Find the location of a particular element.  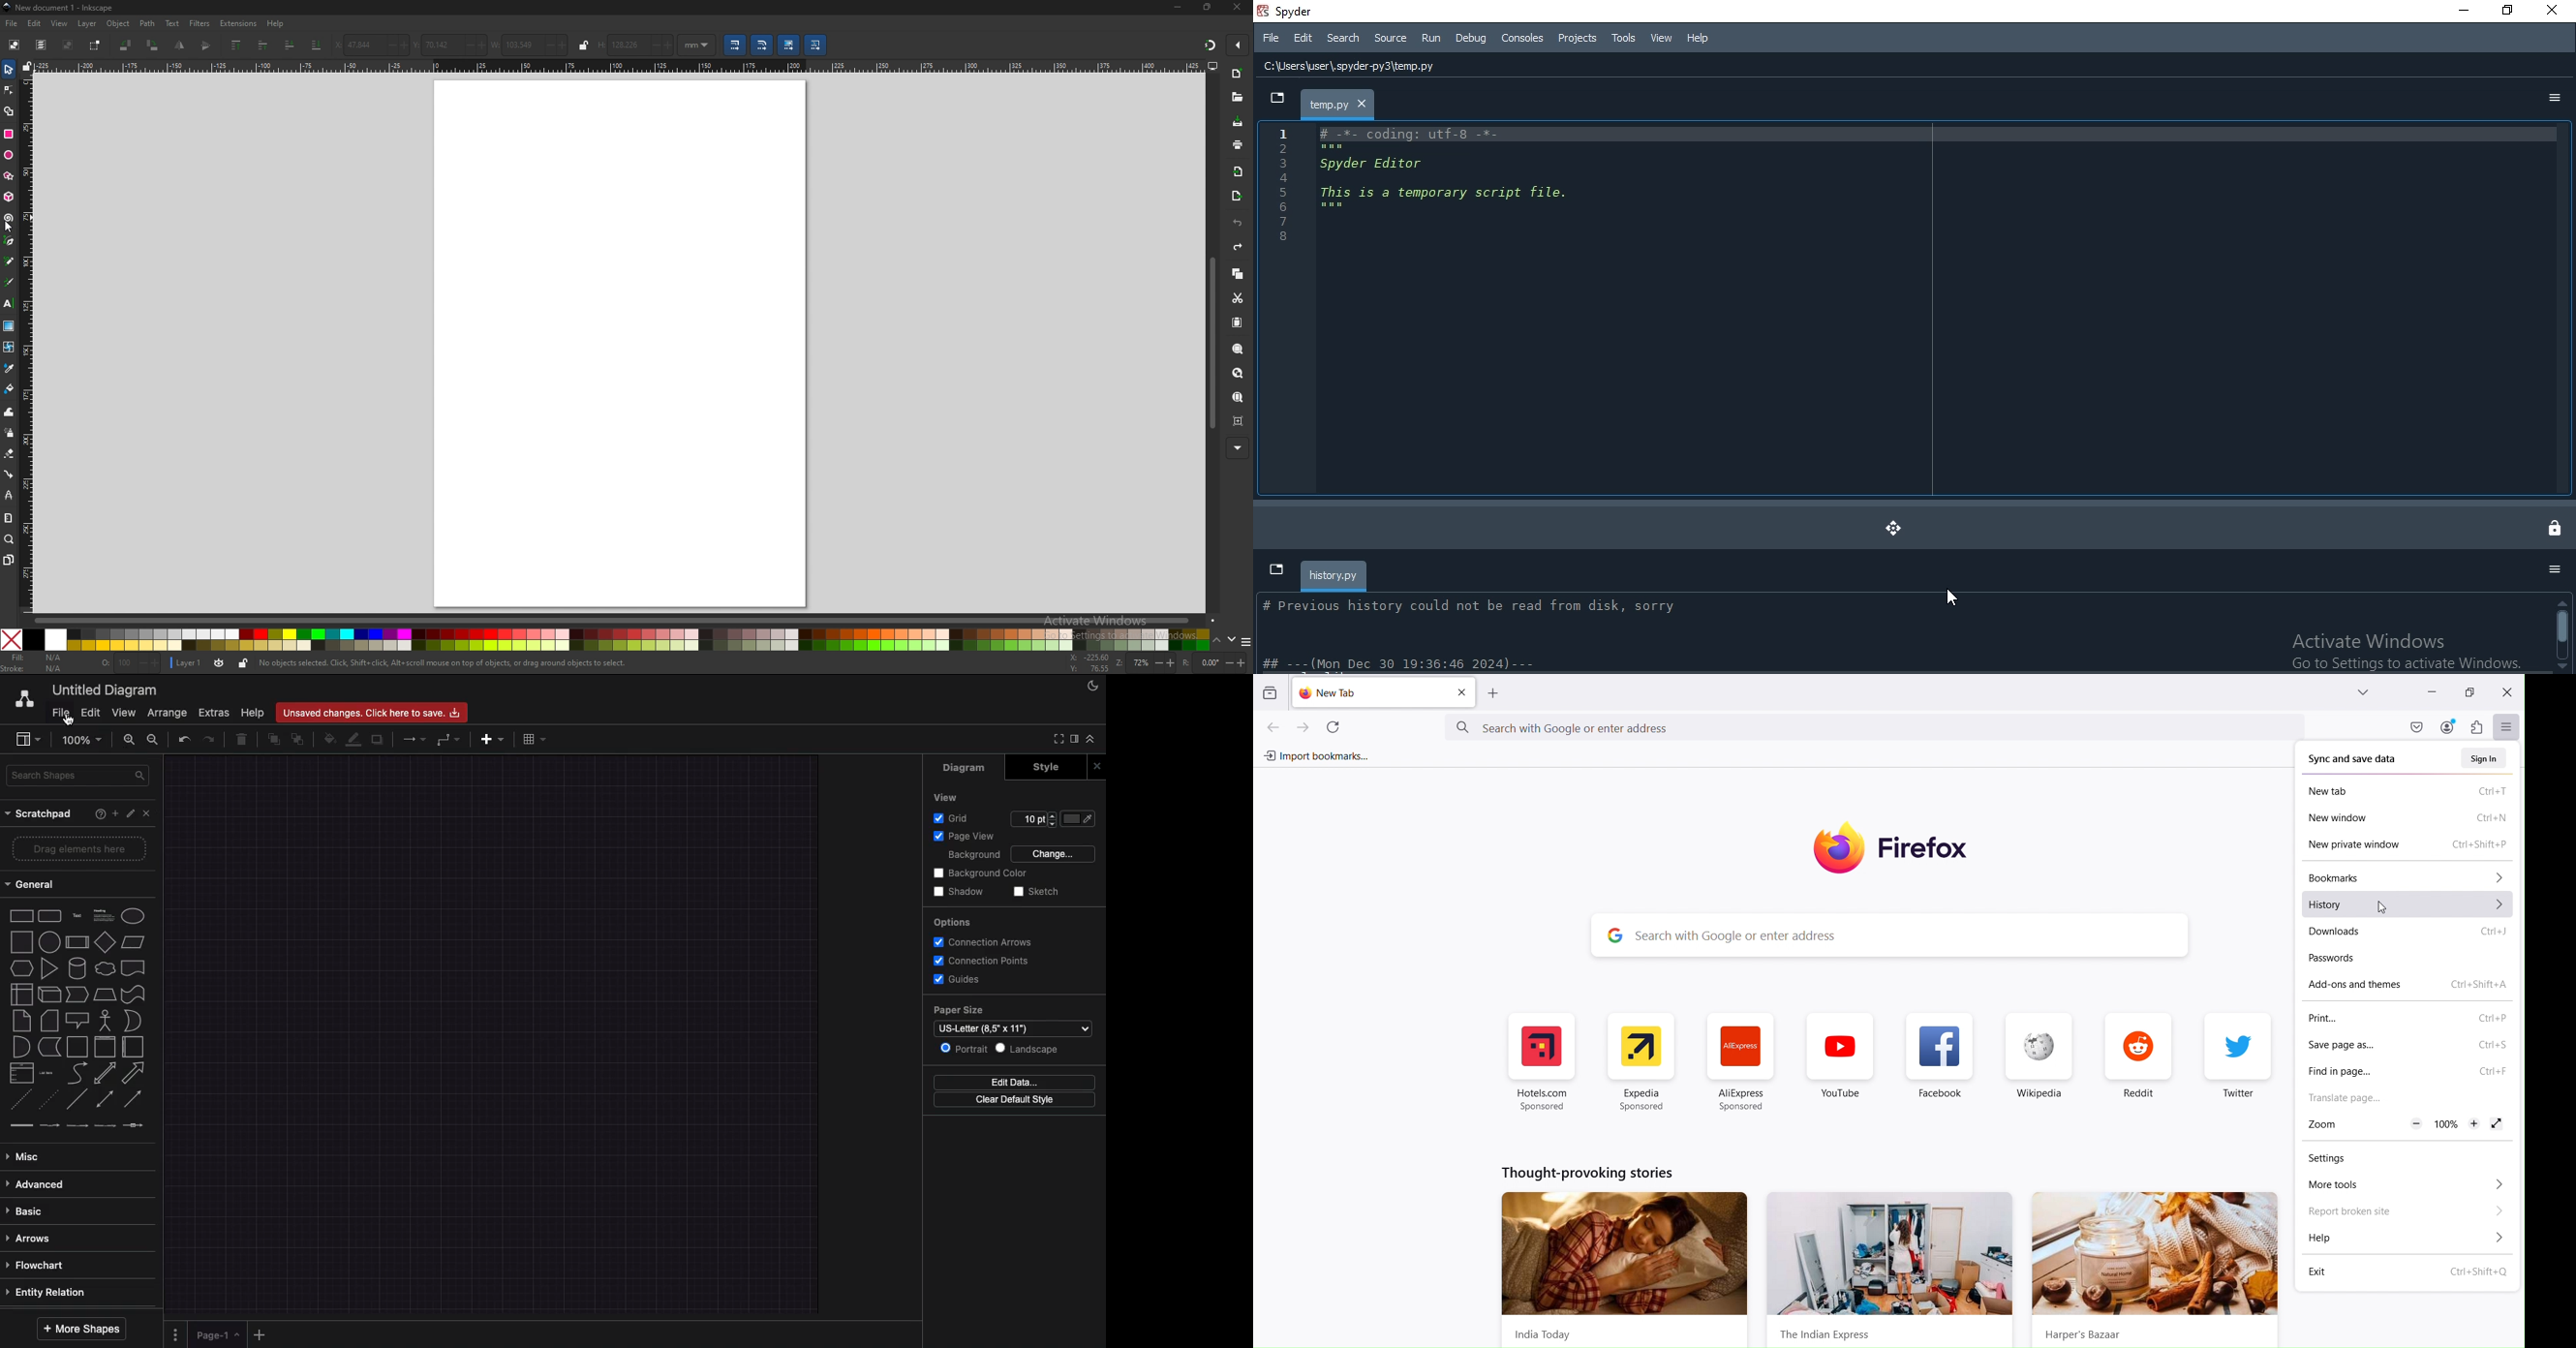

Cloud is located at coordinates (104, 969).